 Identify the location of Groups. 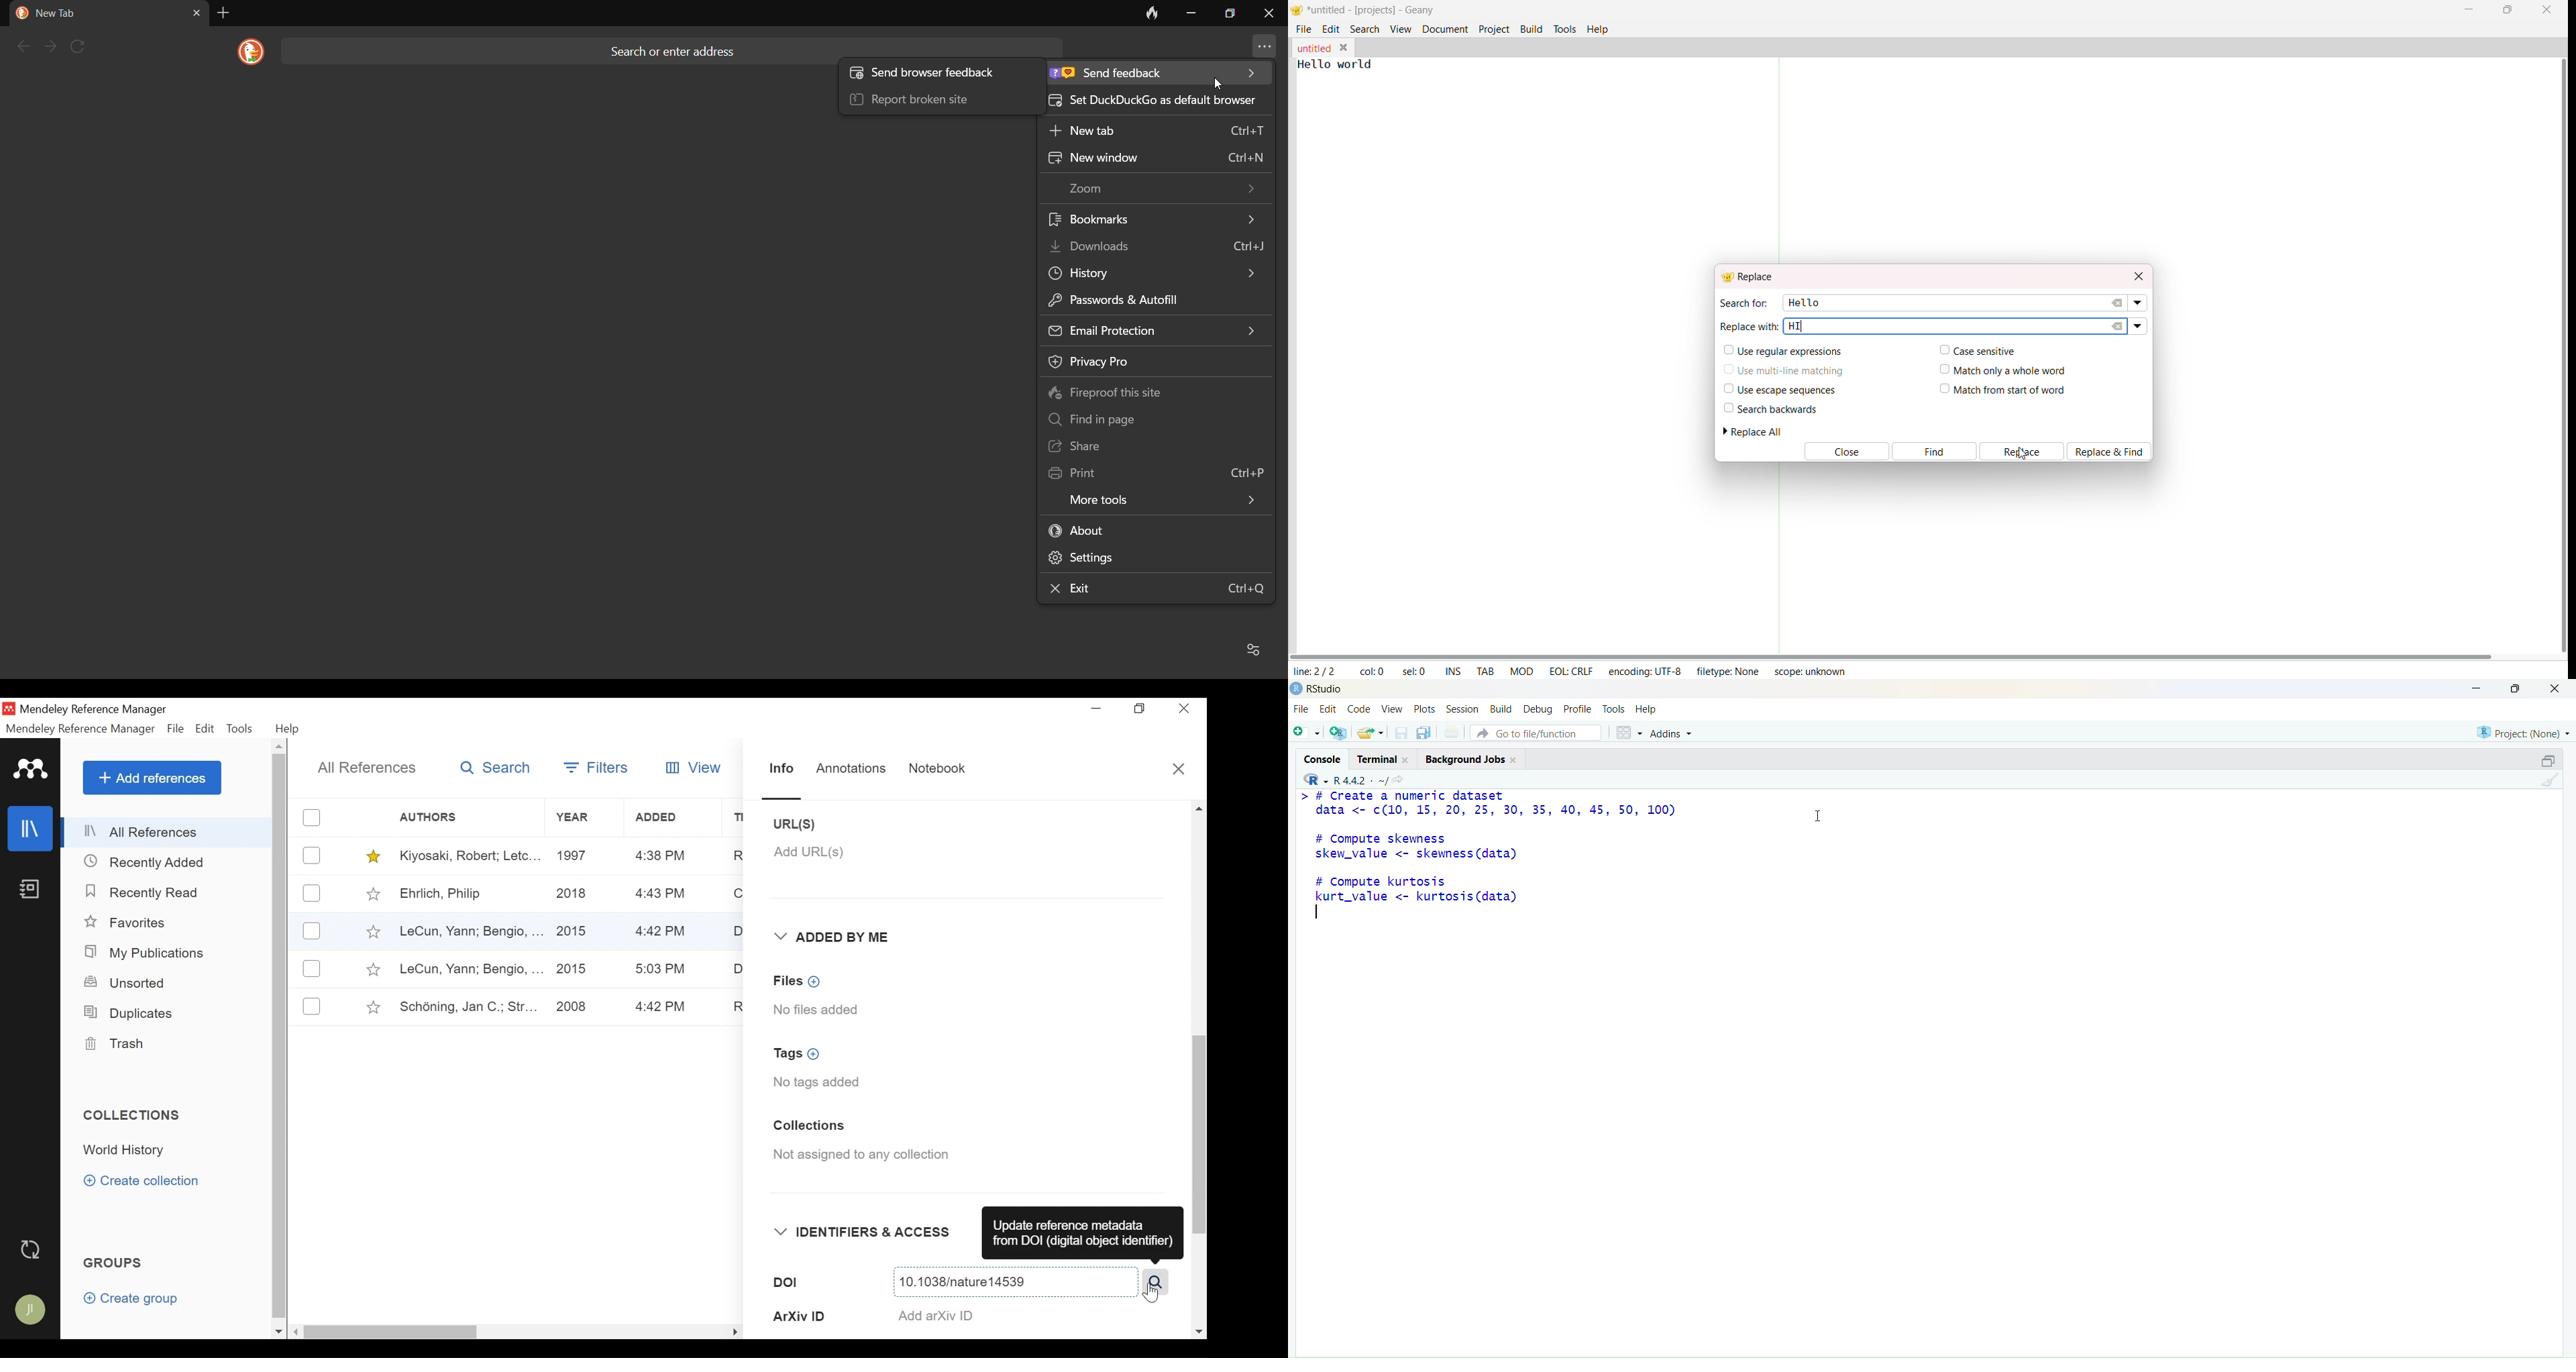
(116, 1264).